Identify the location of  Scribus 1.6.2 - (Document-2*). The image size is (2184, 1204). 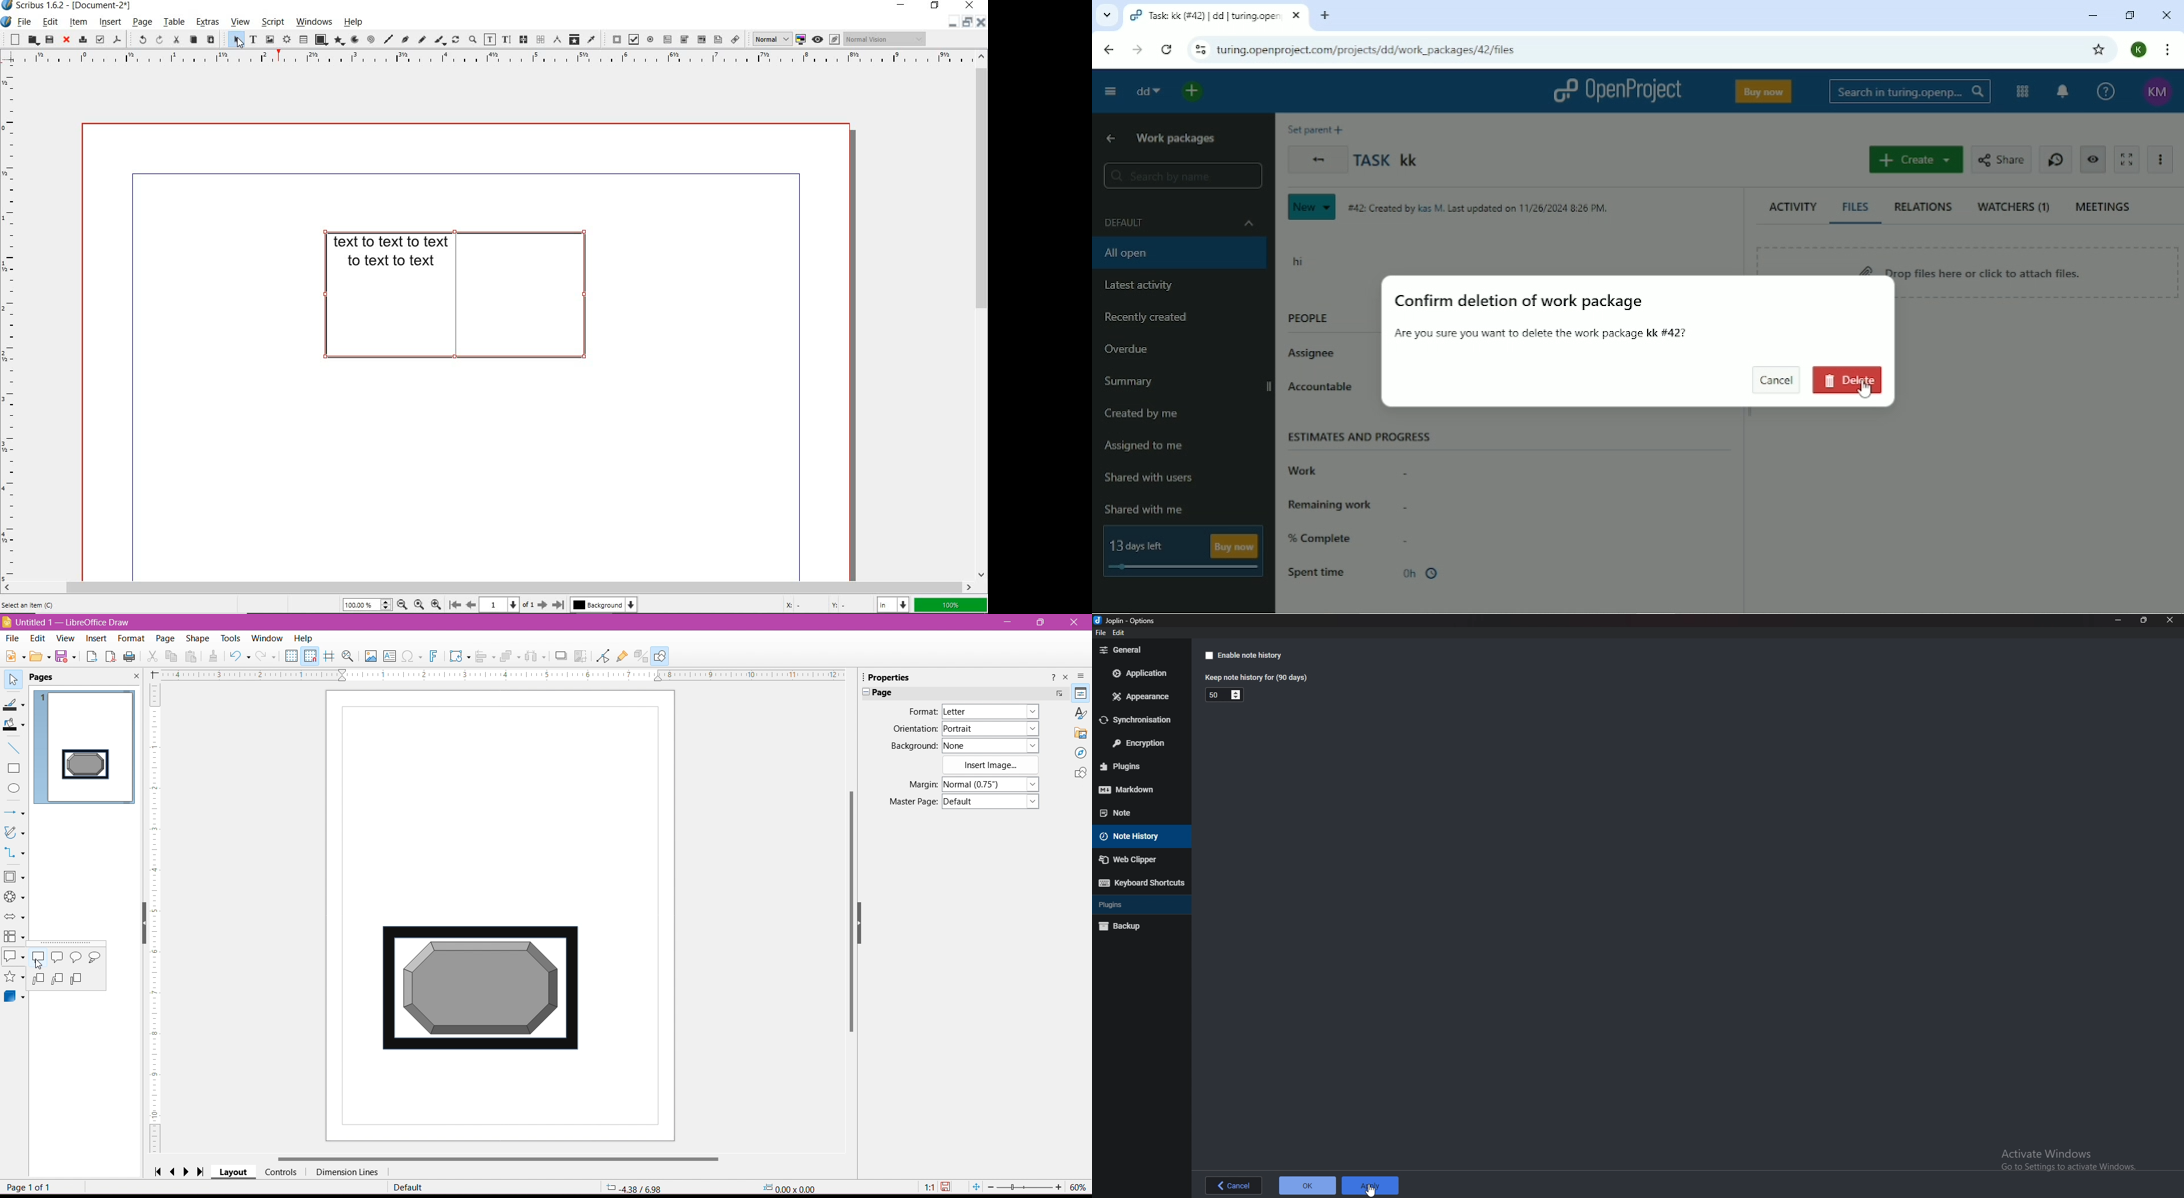
(74, 6).